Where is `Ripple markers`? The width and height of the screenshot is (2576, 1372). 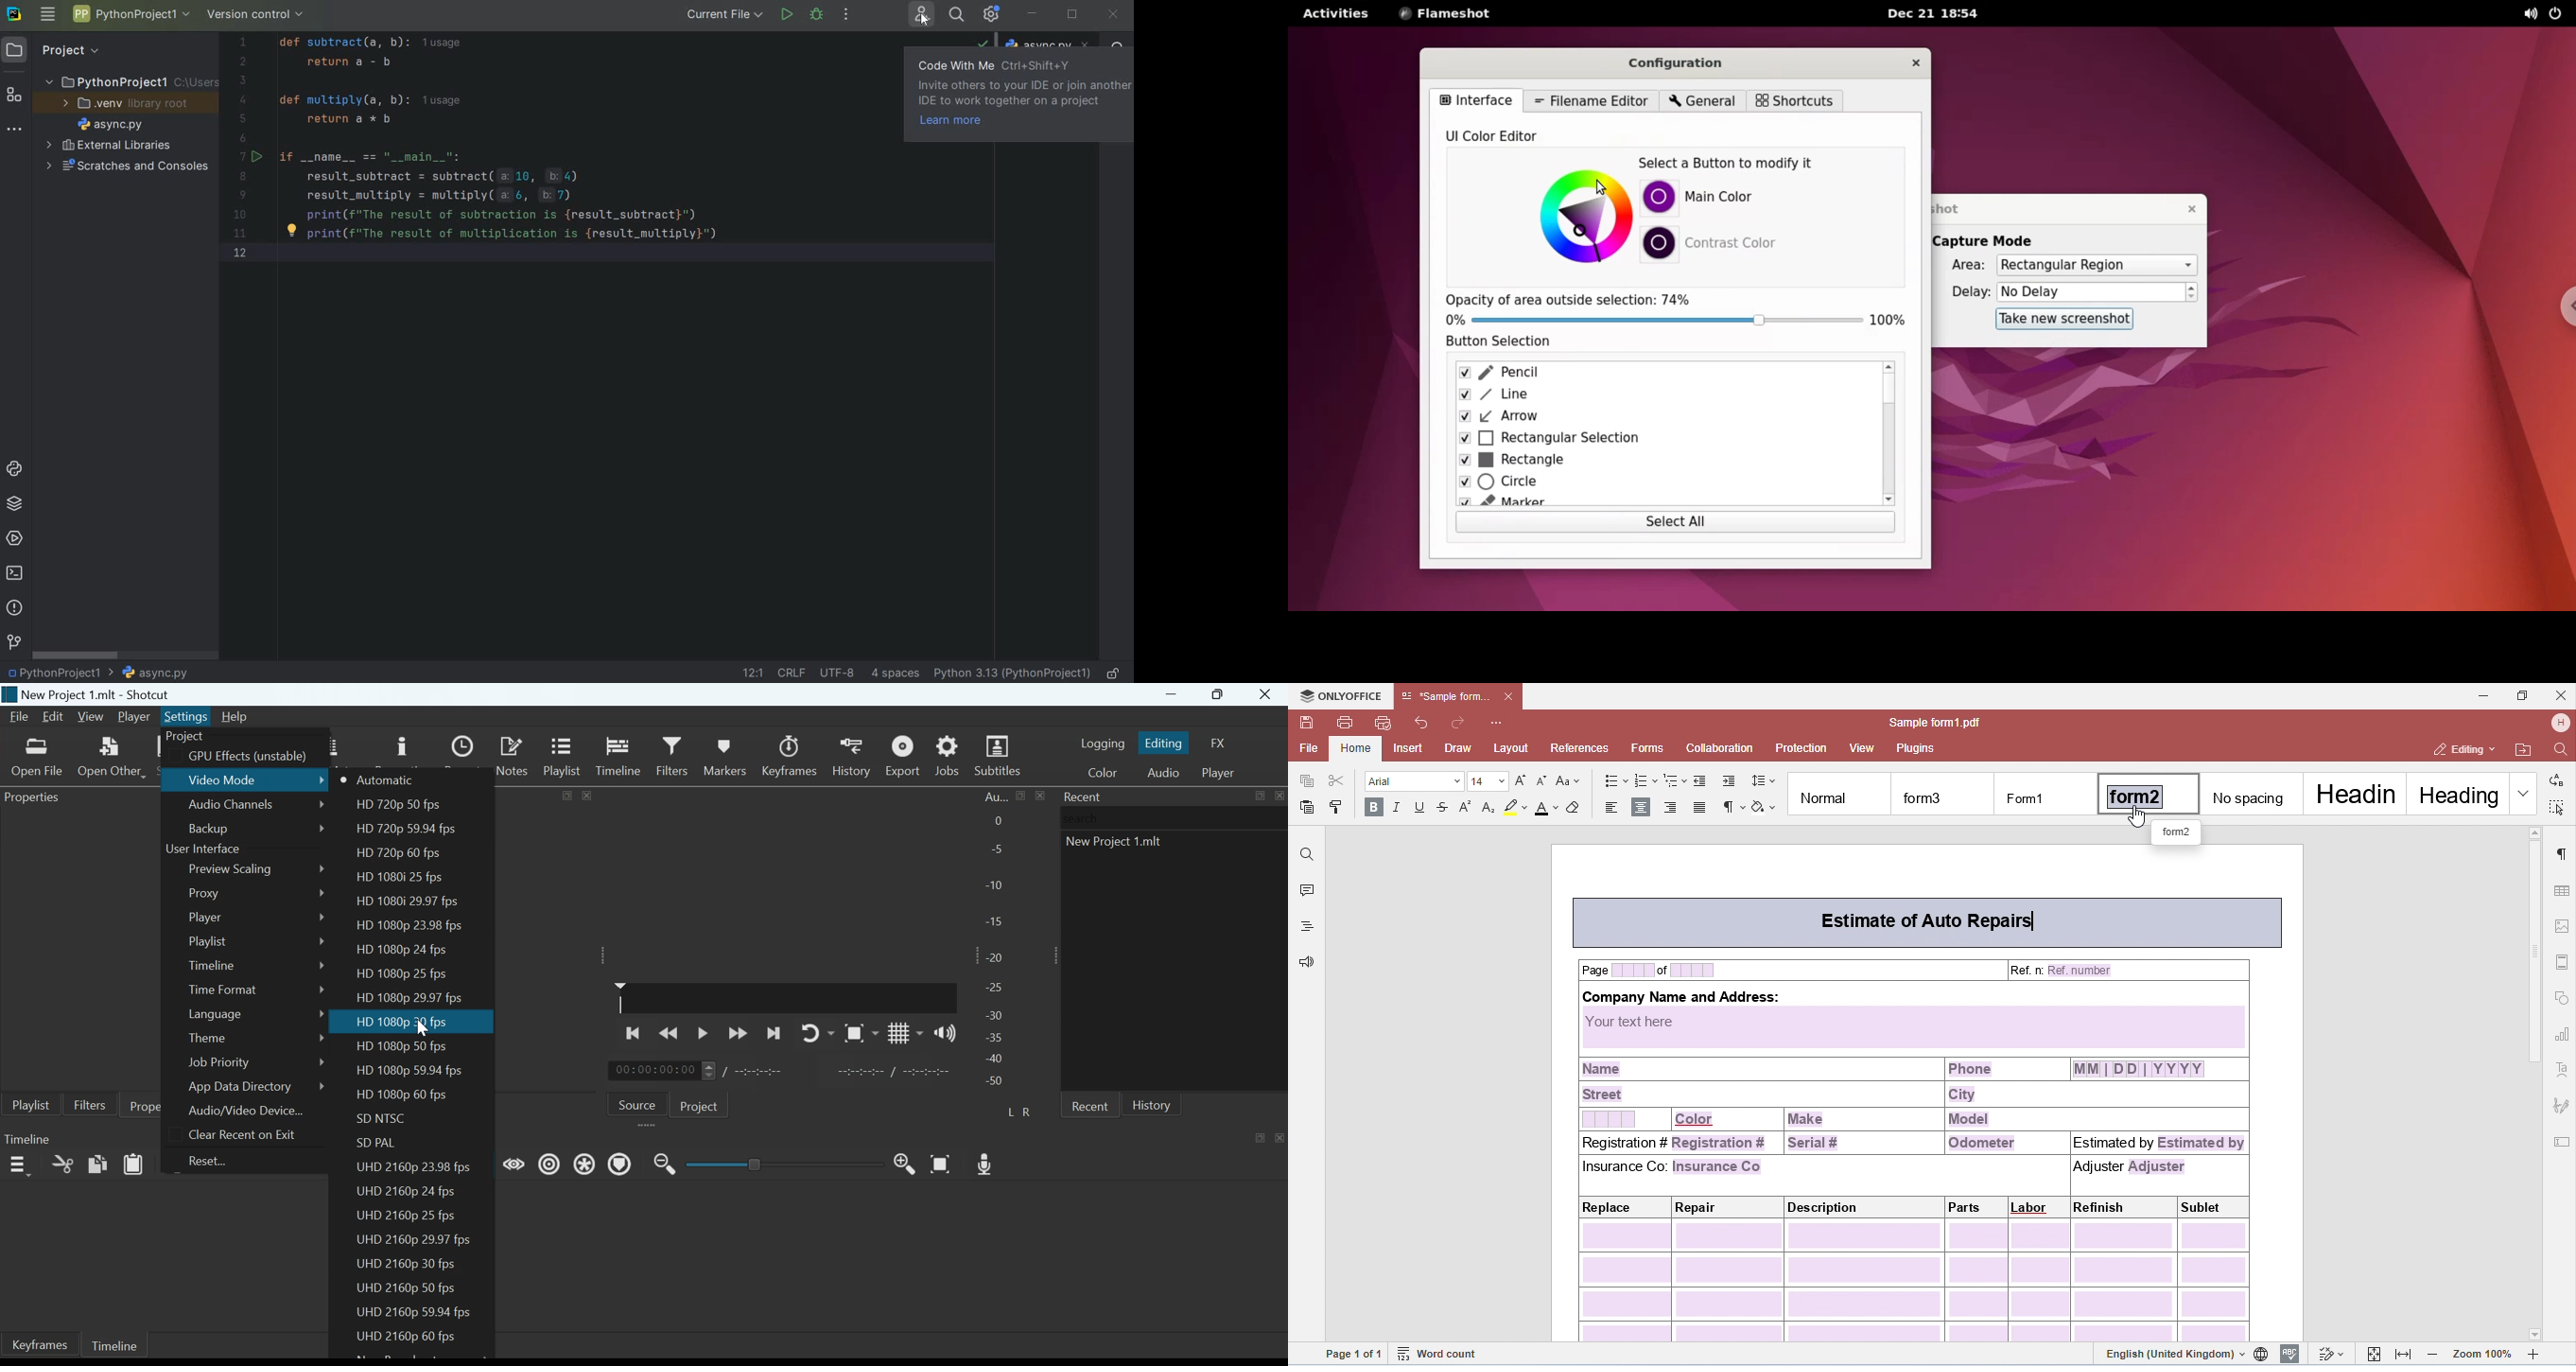
Ripple markers is located at coordinates (620, 1163).